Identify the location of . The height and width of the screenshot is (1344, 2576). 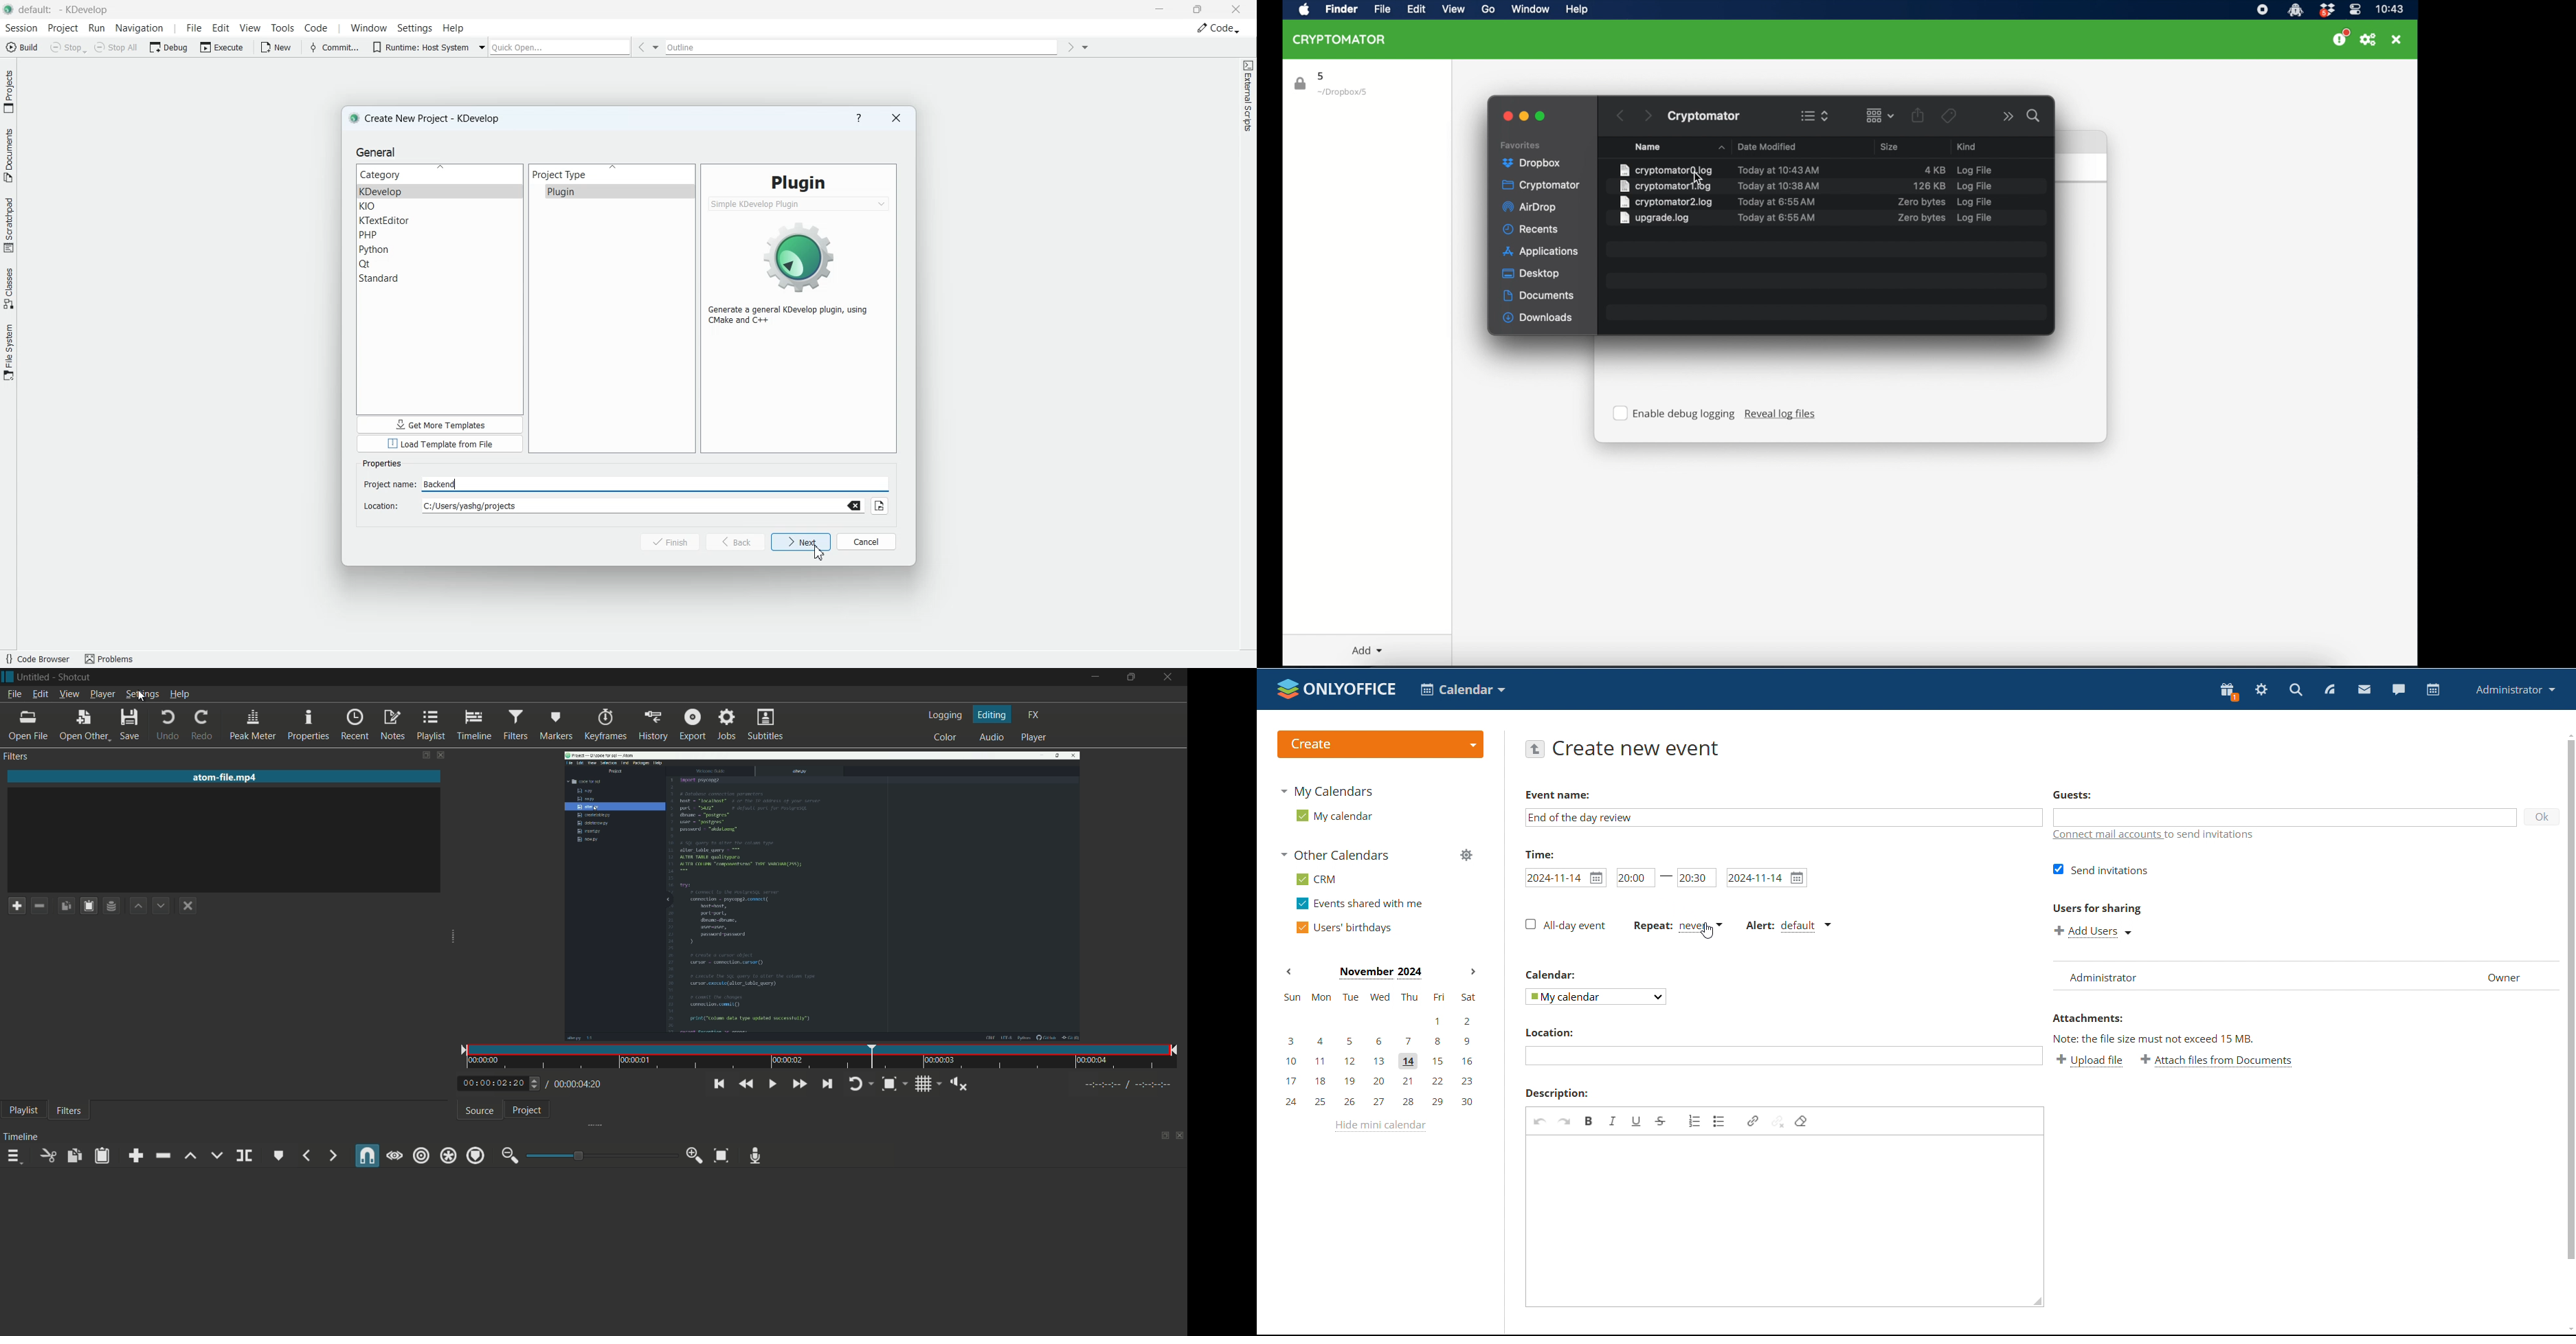
(536, 1084).